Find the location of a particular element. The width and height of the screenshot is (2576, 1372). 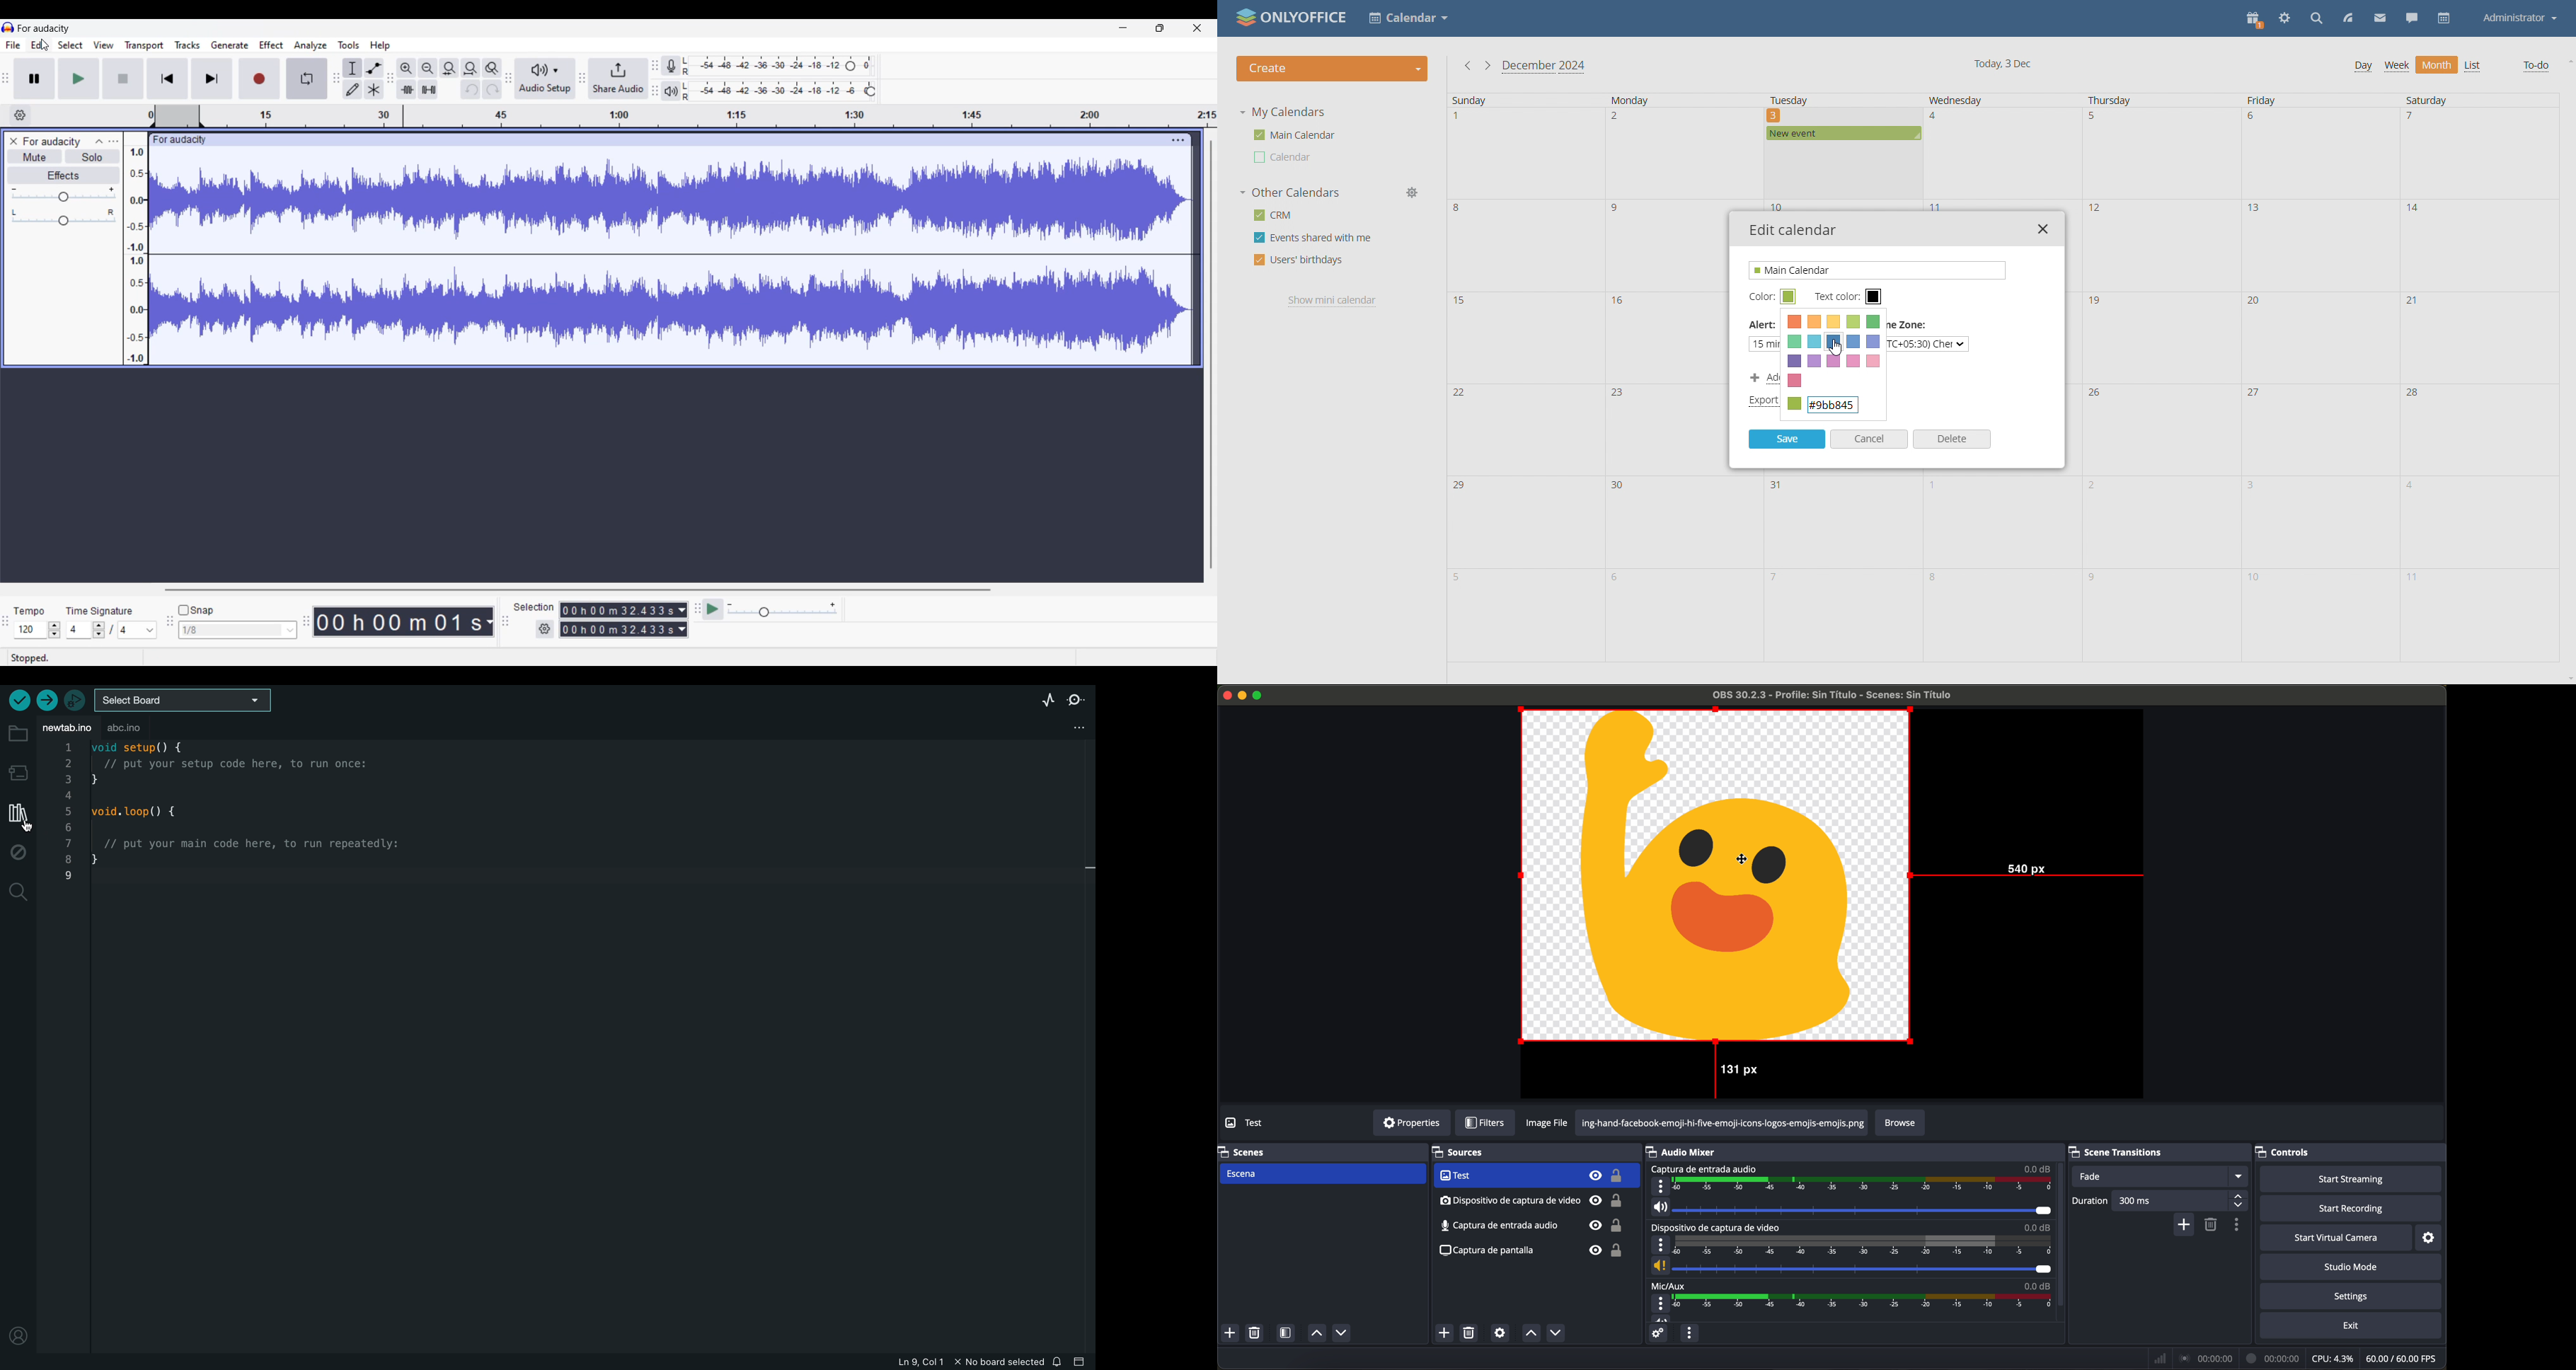

screenshot is located at coordinates (1530, 1255).